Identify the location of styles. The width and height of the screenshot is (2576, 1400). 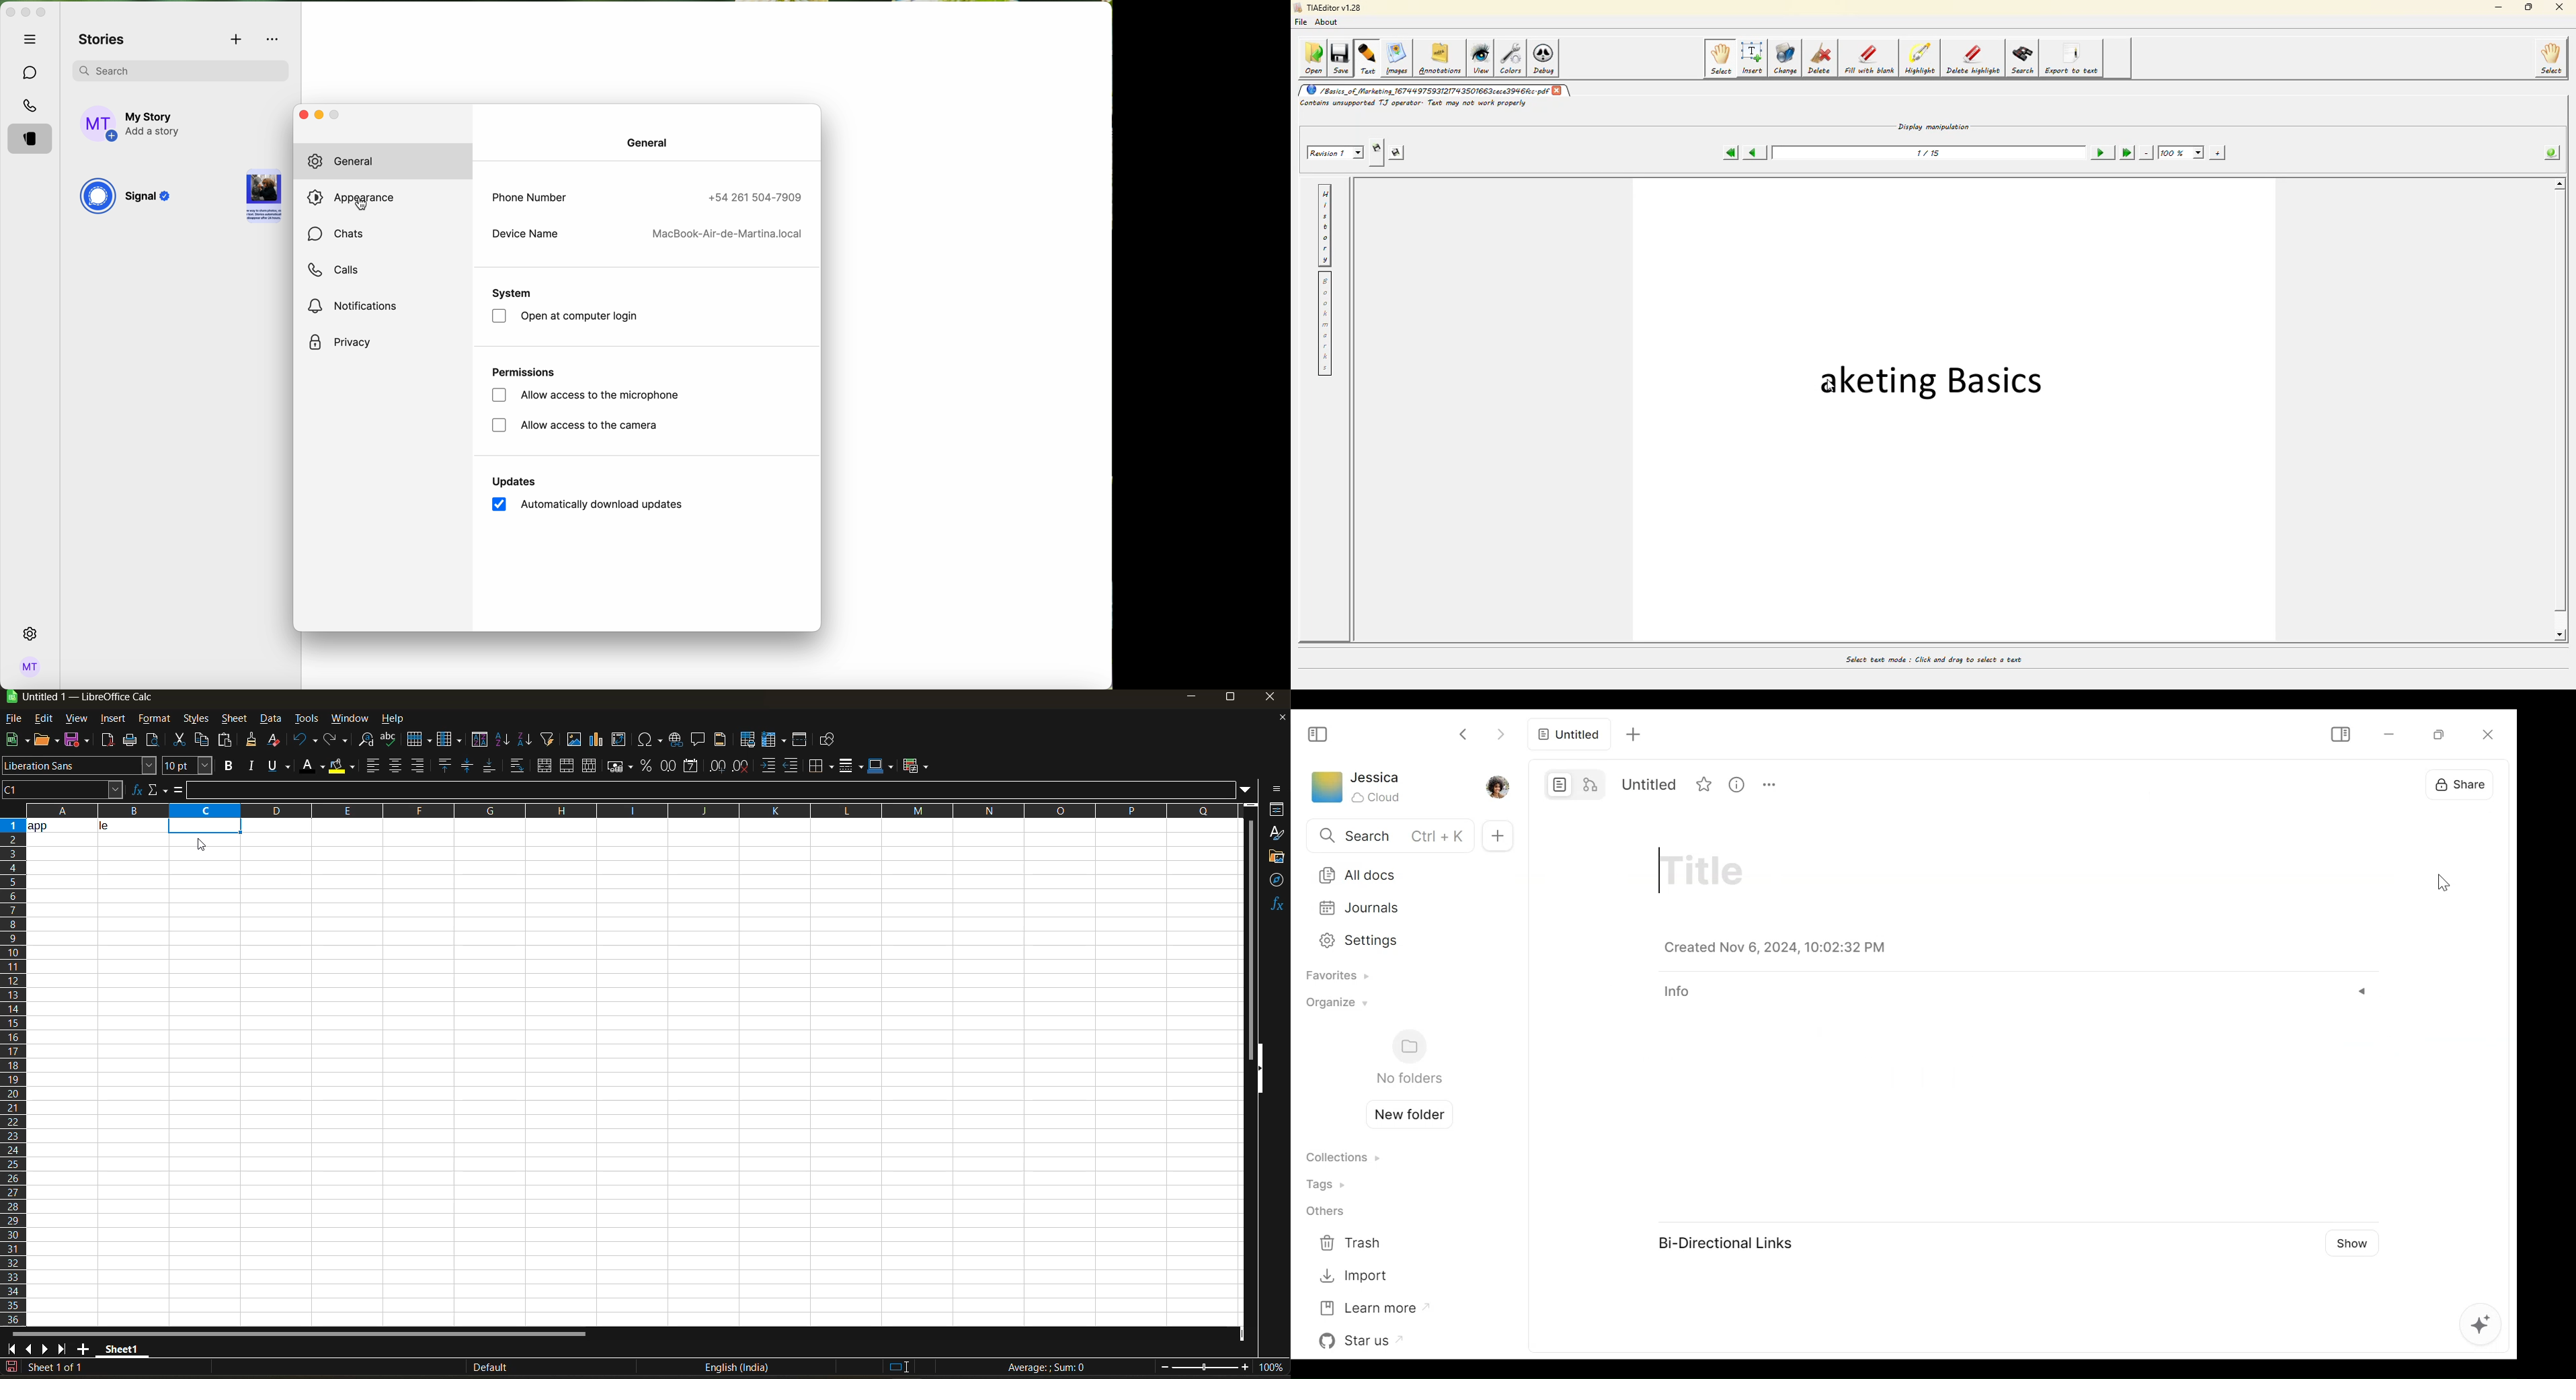
(194, 720).